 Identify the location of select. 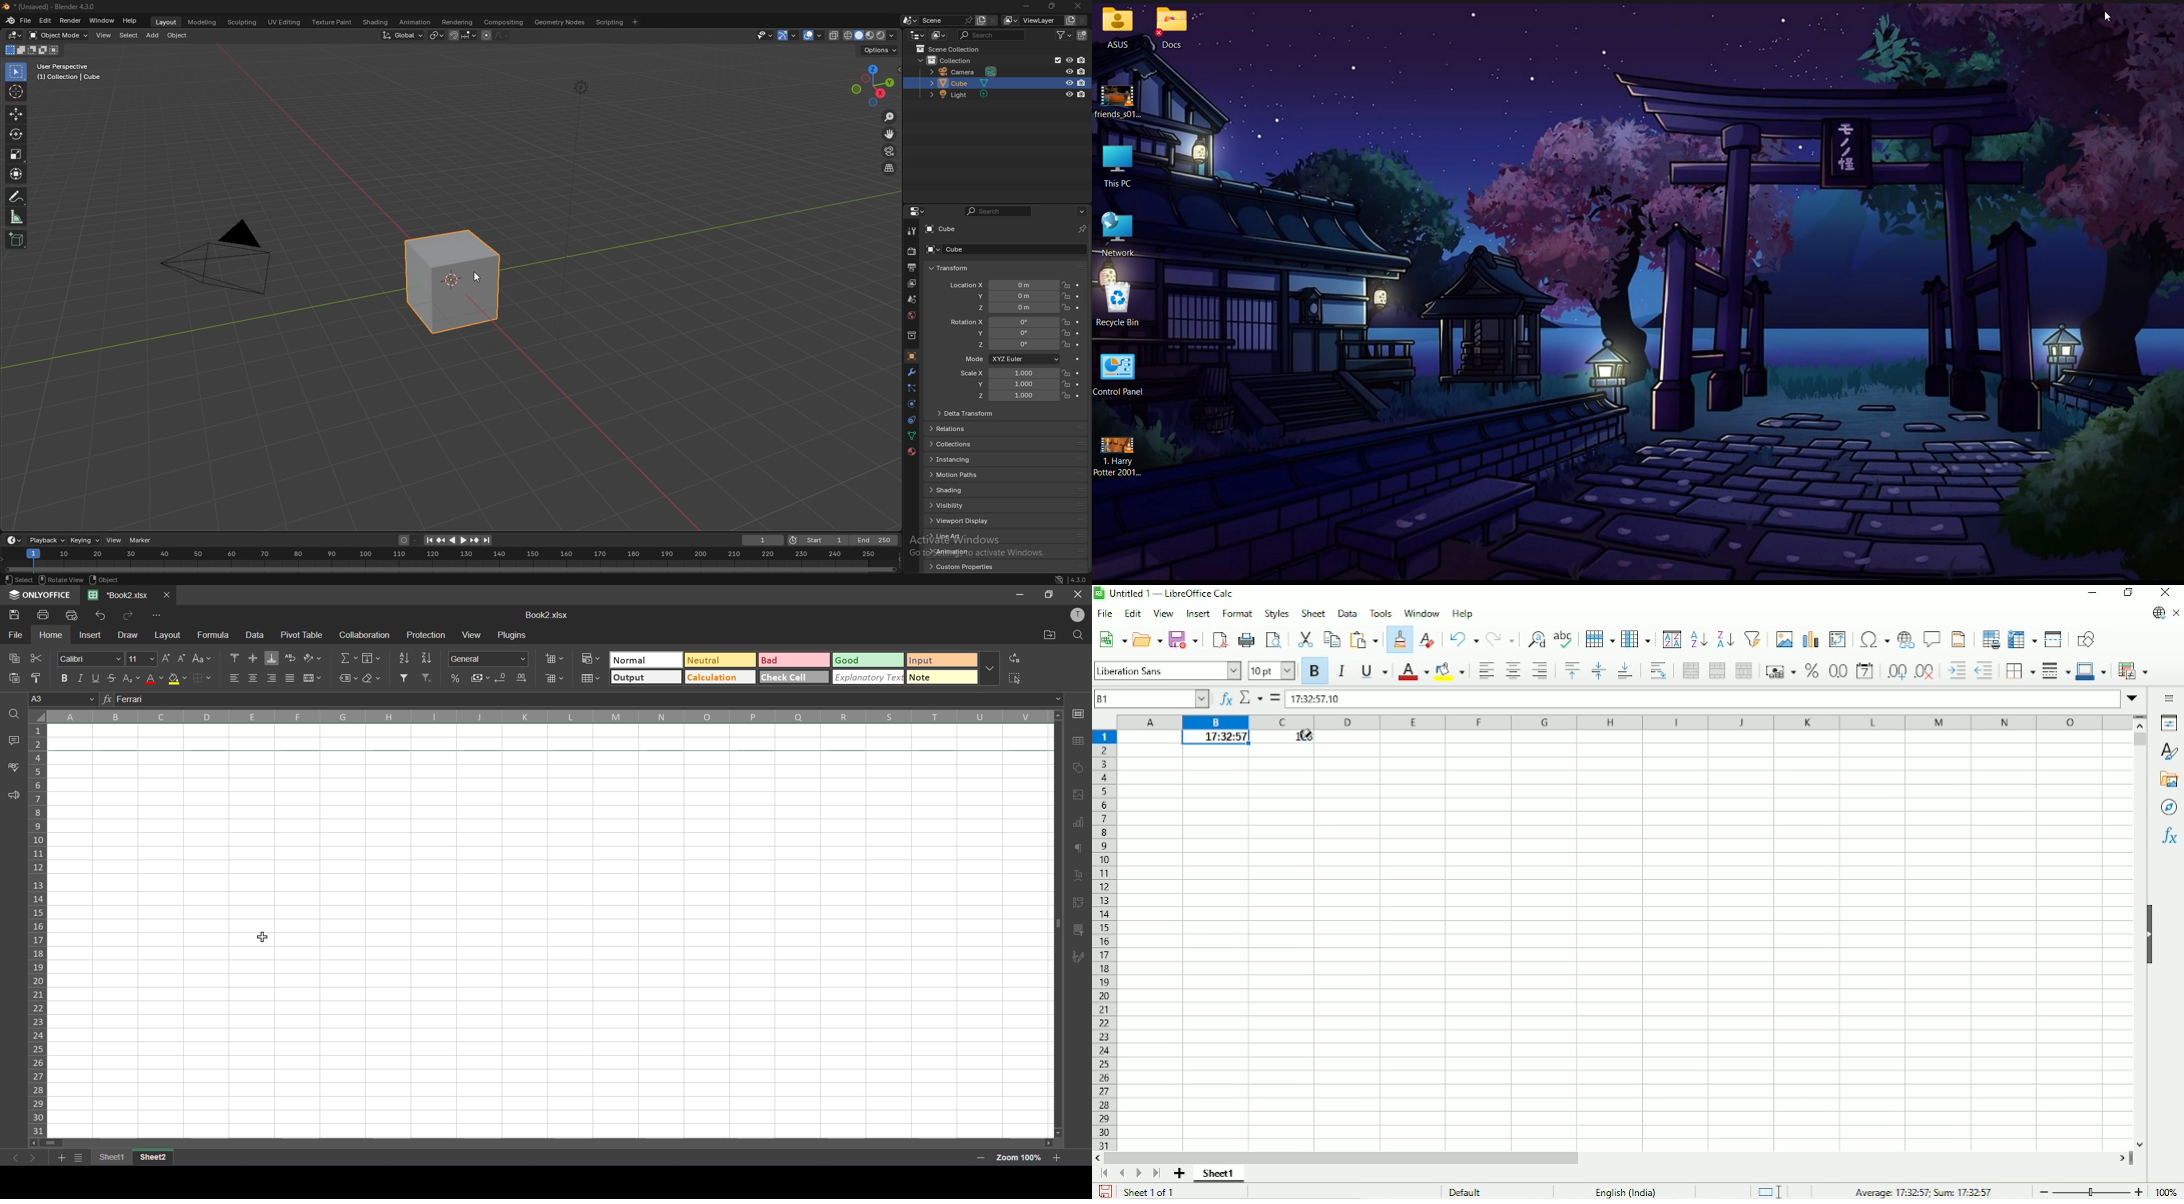
(16, 72).